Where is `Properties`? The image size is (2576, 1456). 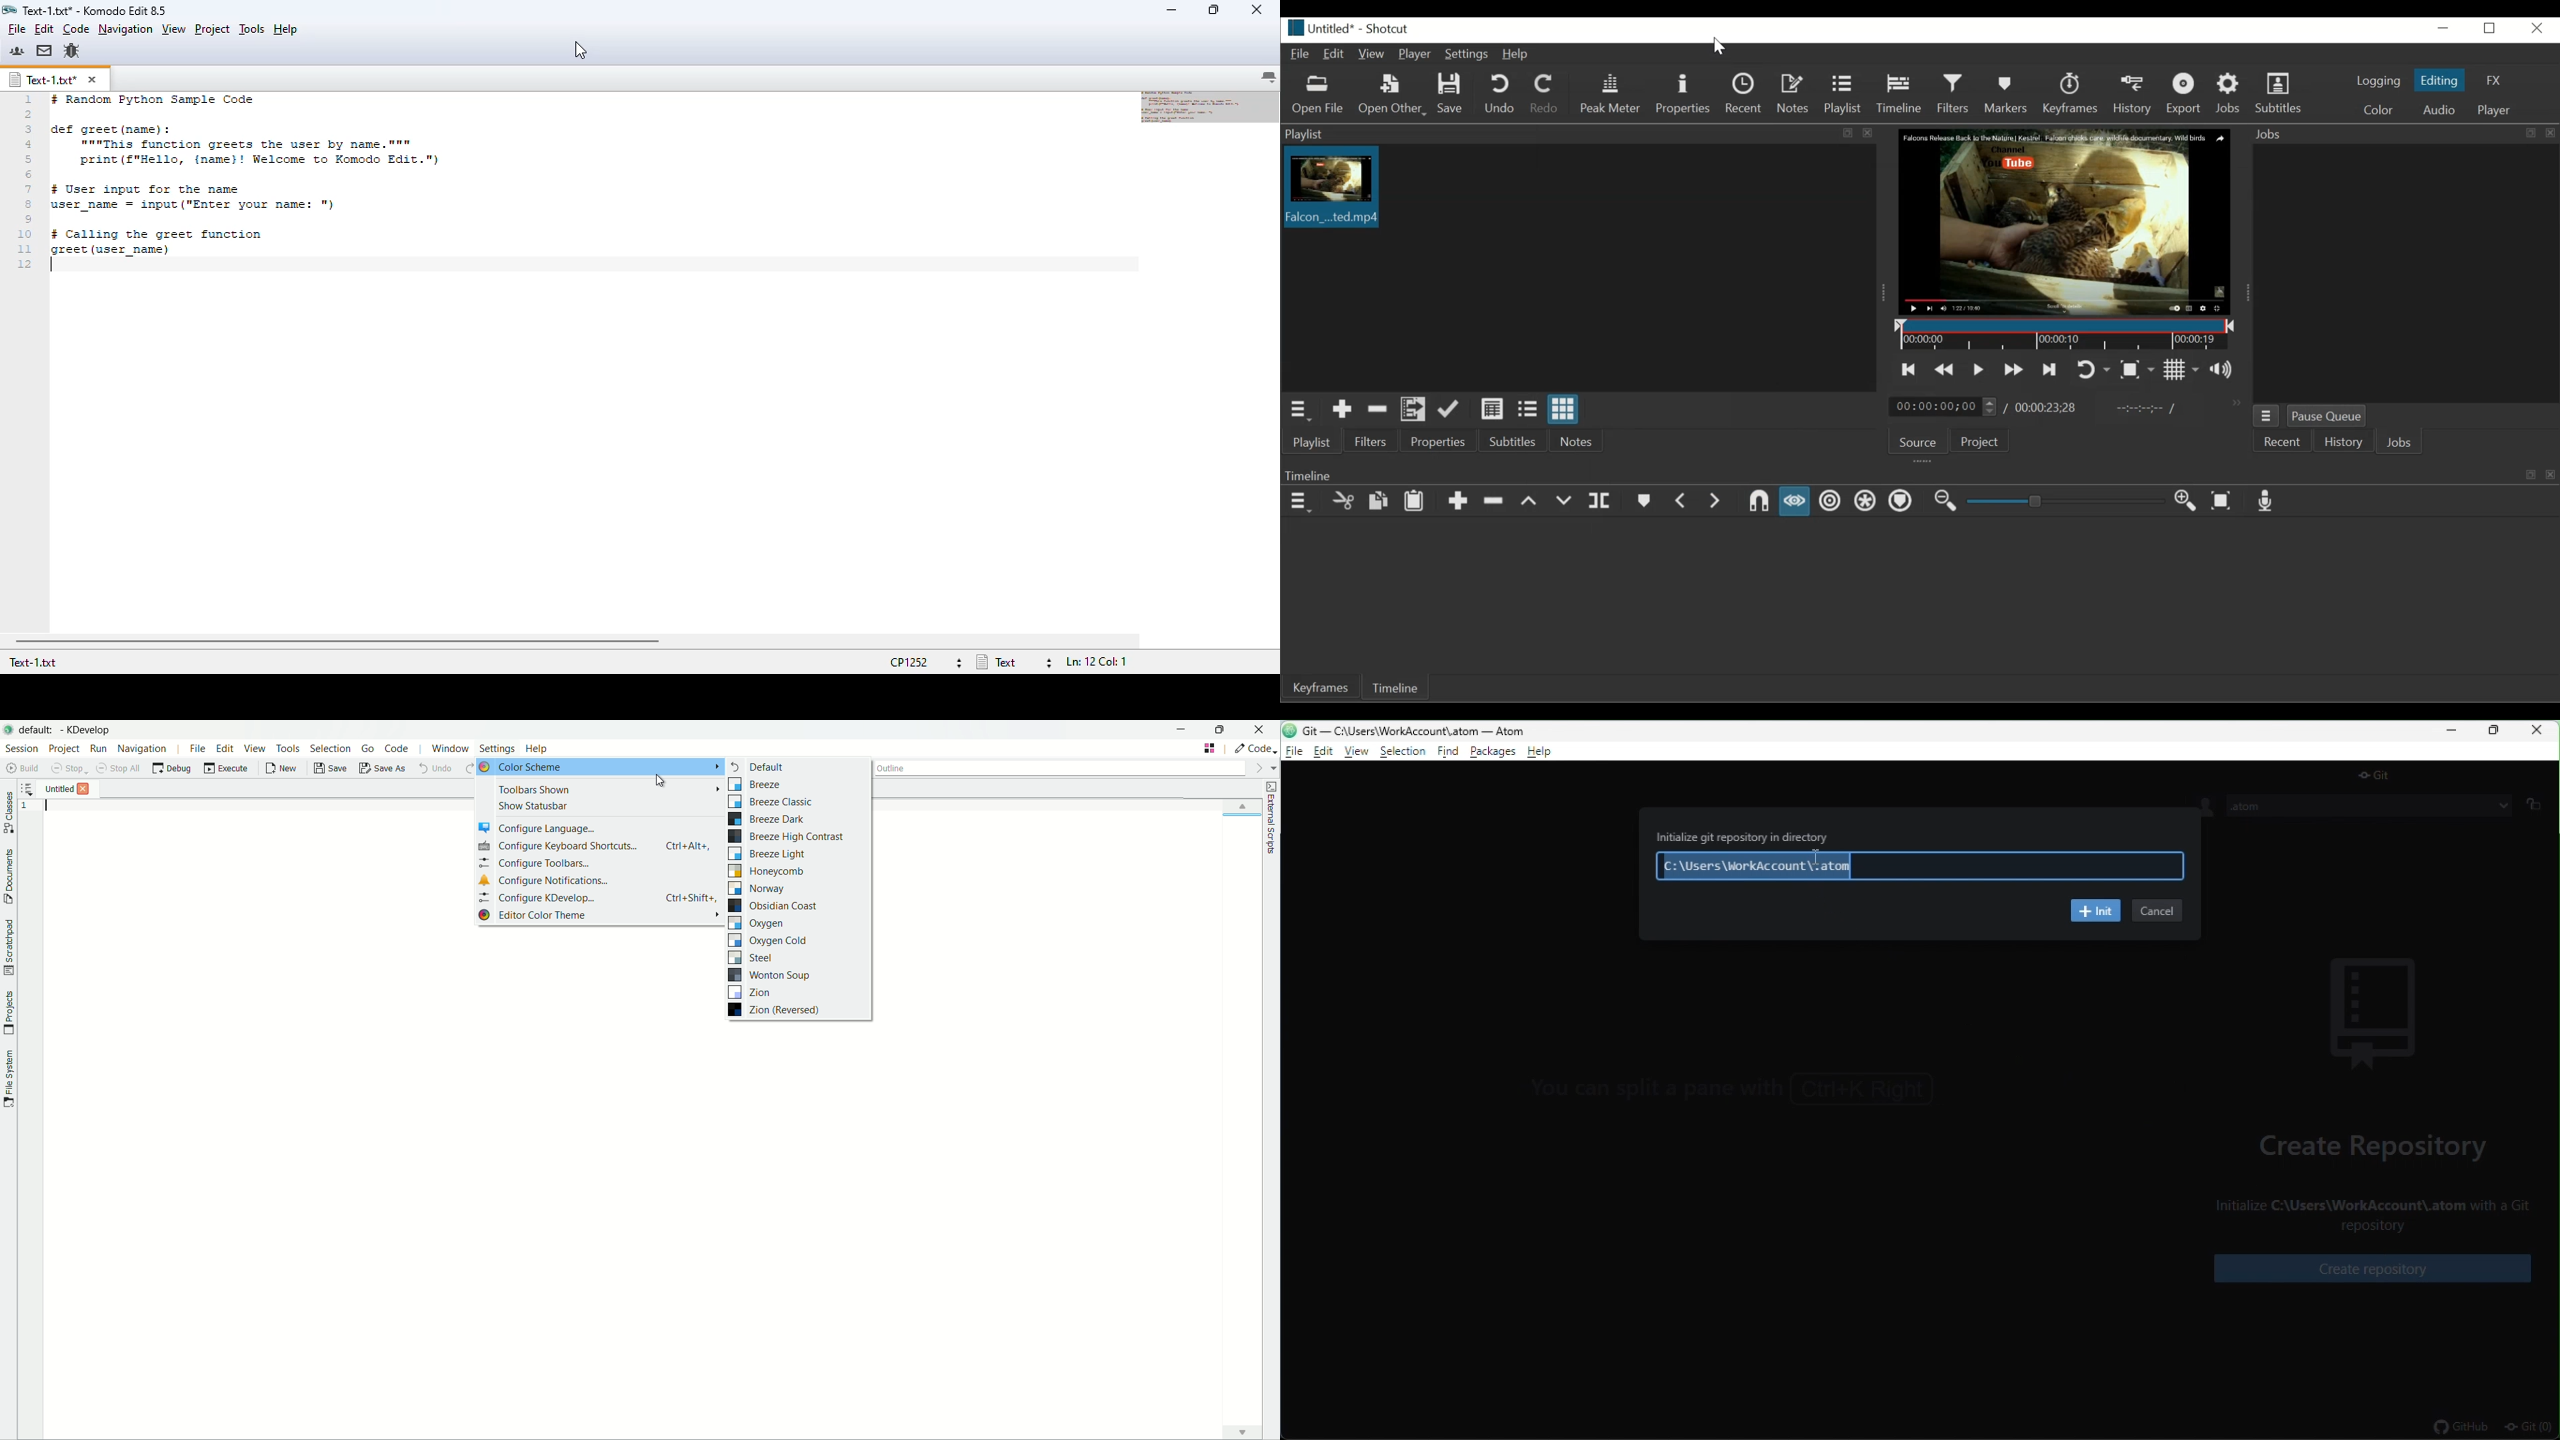
Properties is located at coordinates (1683, 94).